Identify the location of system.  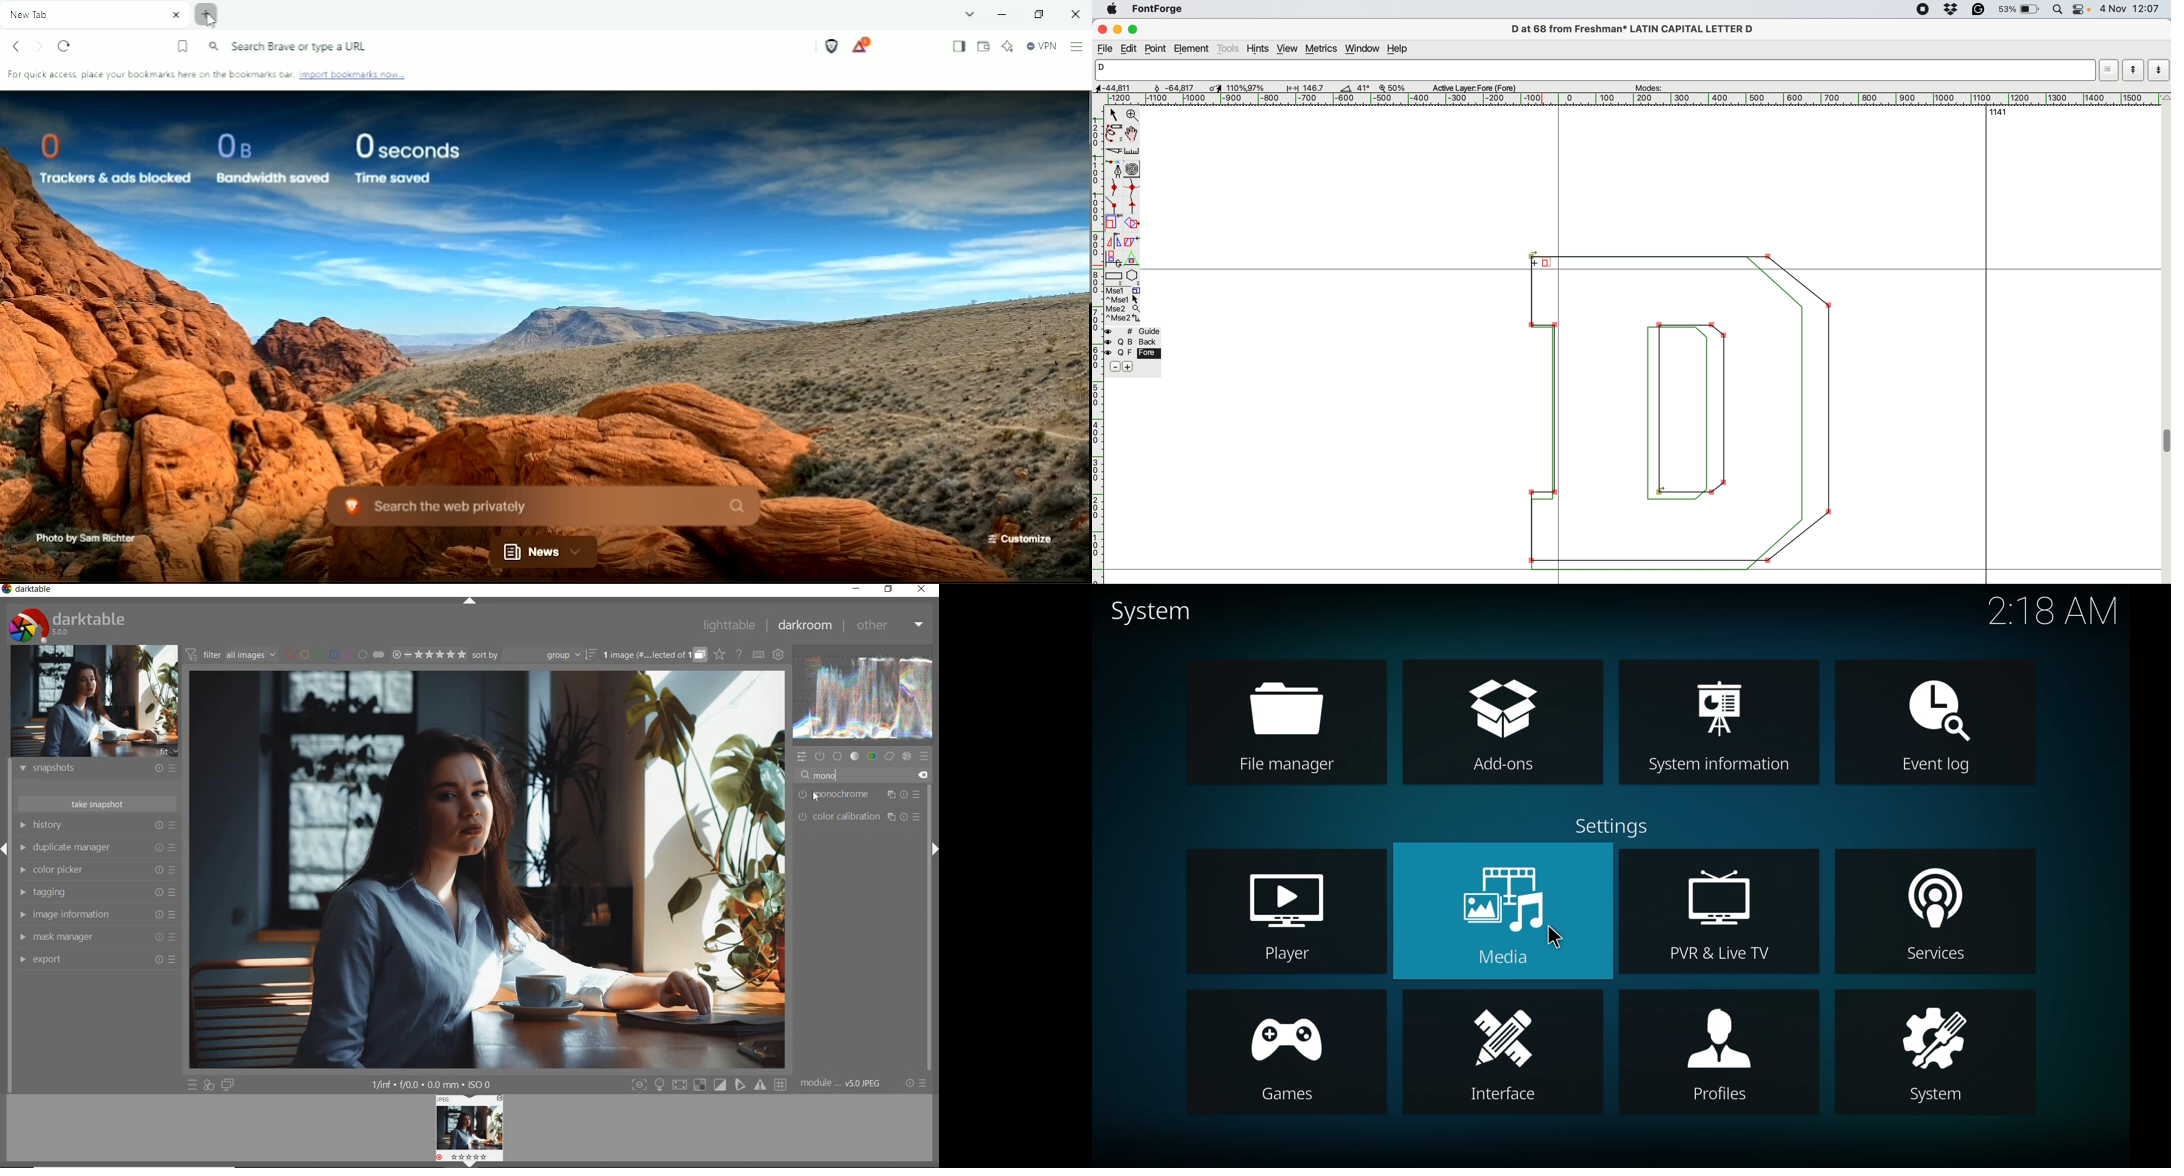
(1933, 1052).